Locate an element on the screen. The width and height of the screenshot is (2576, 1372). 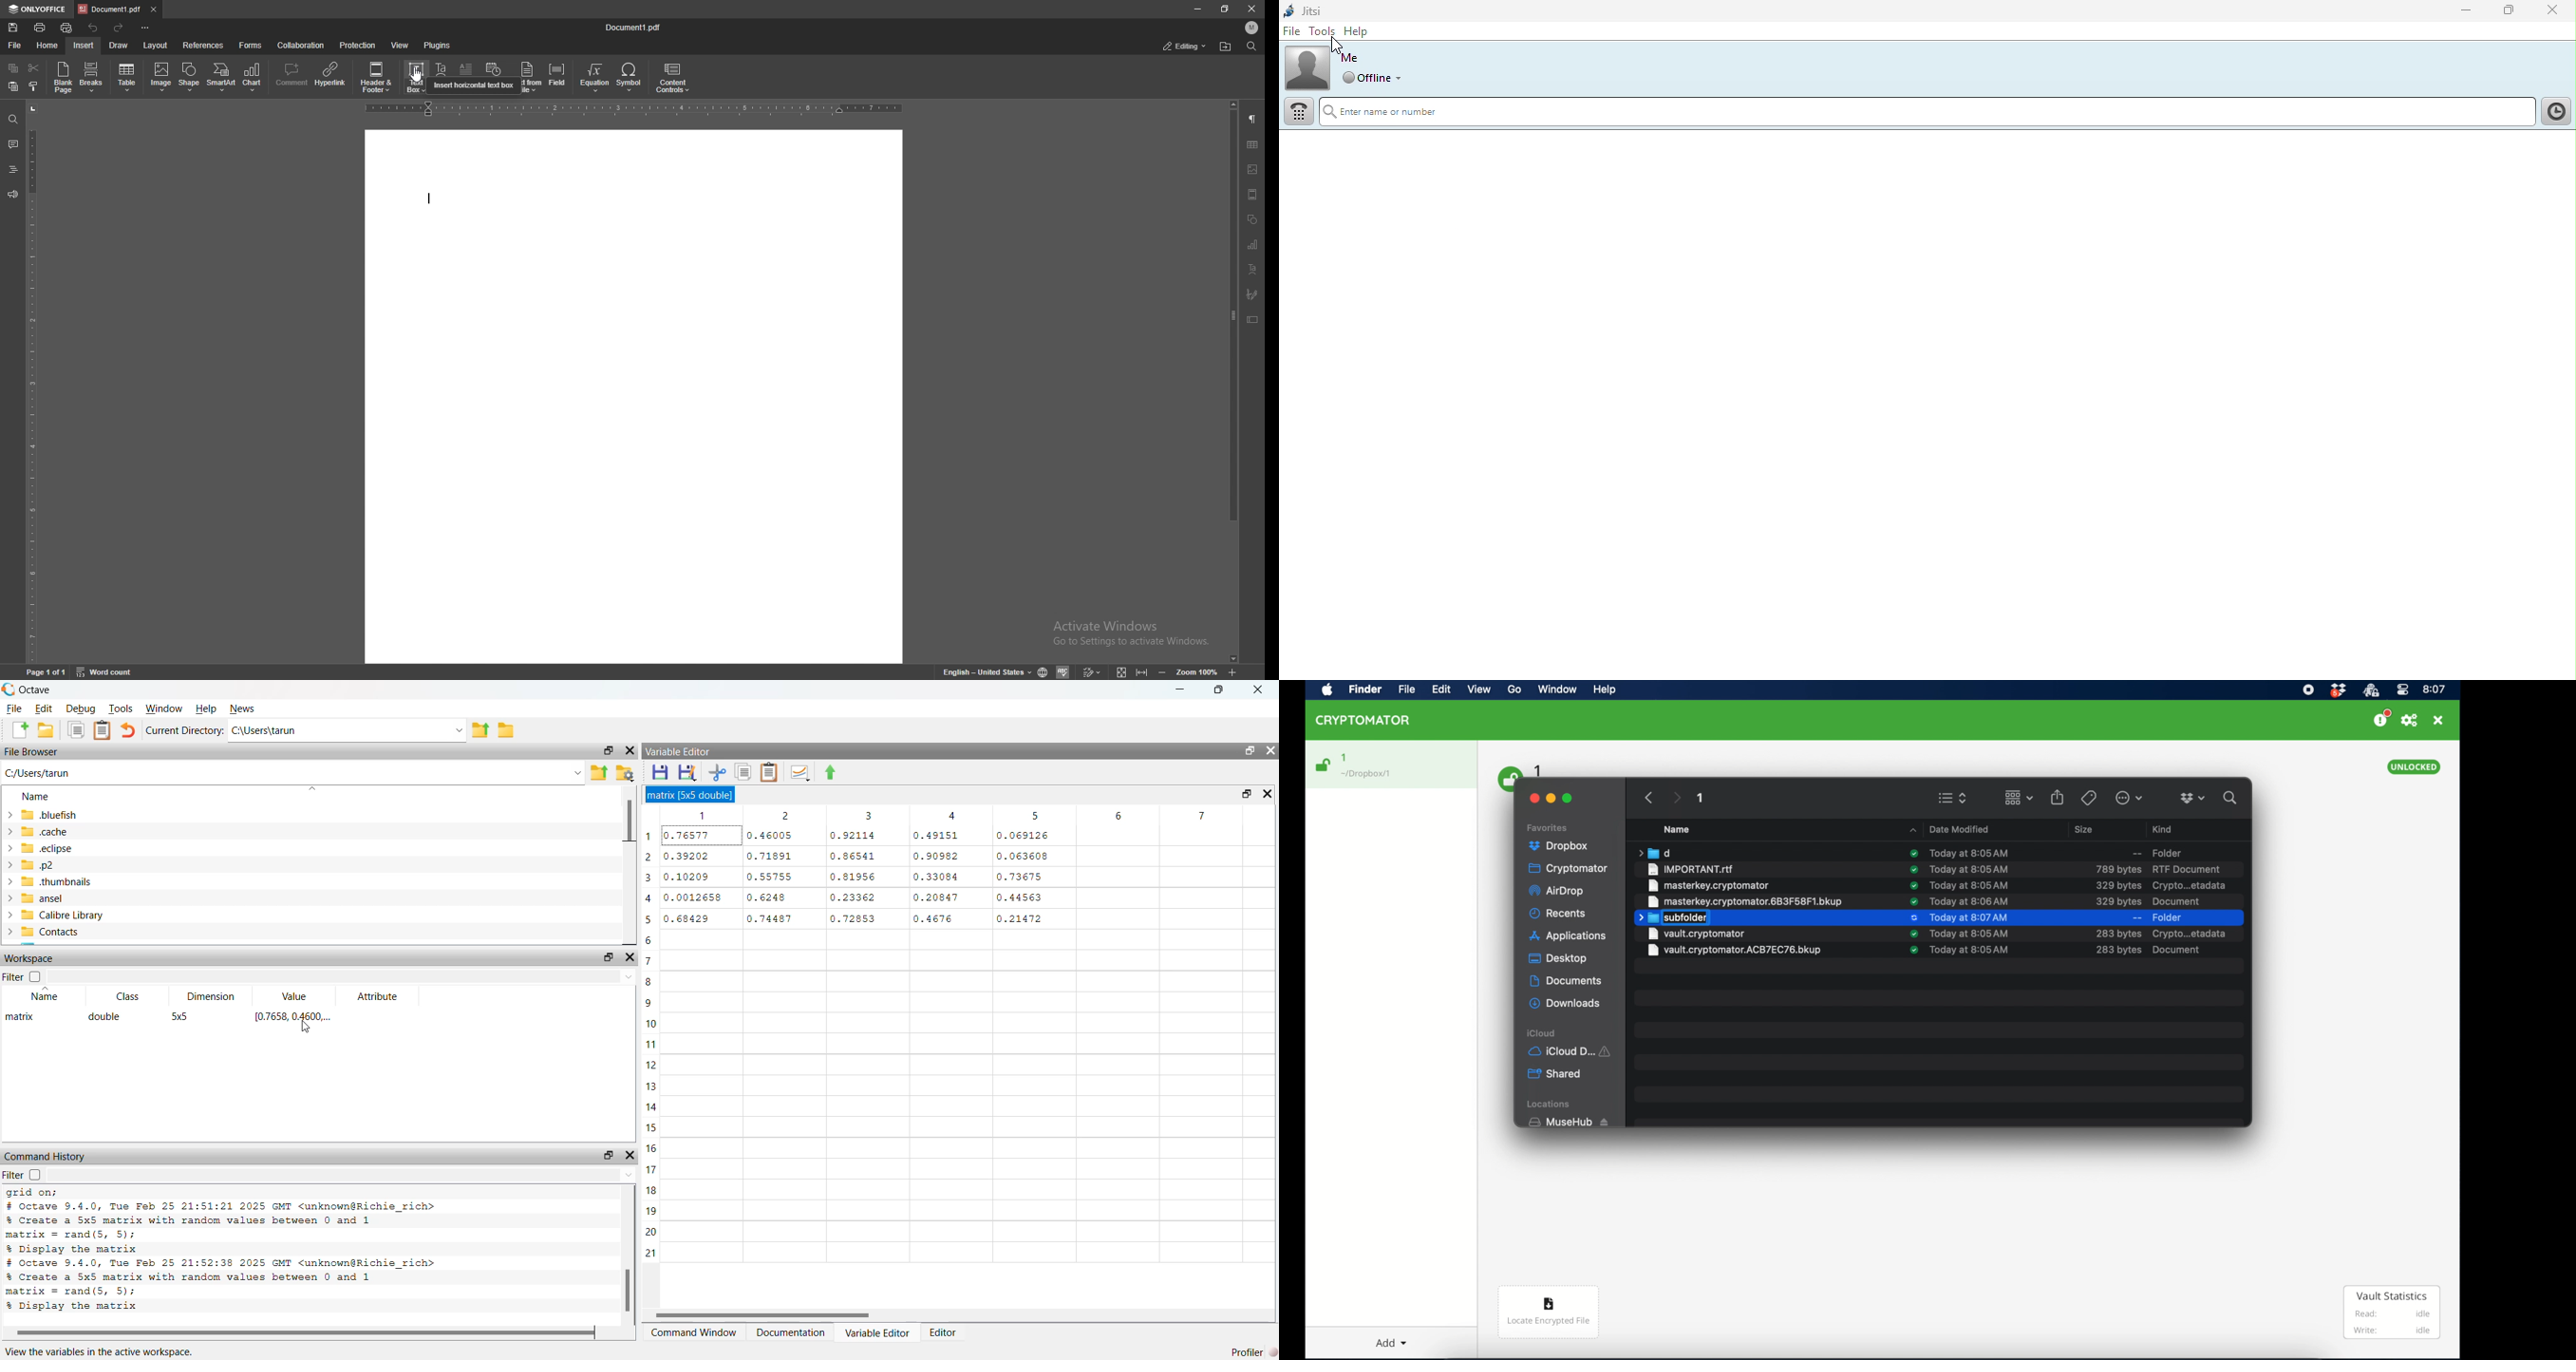
Contacts is located at coordinates (63, 933).